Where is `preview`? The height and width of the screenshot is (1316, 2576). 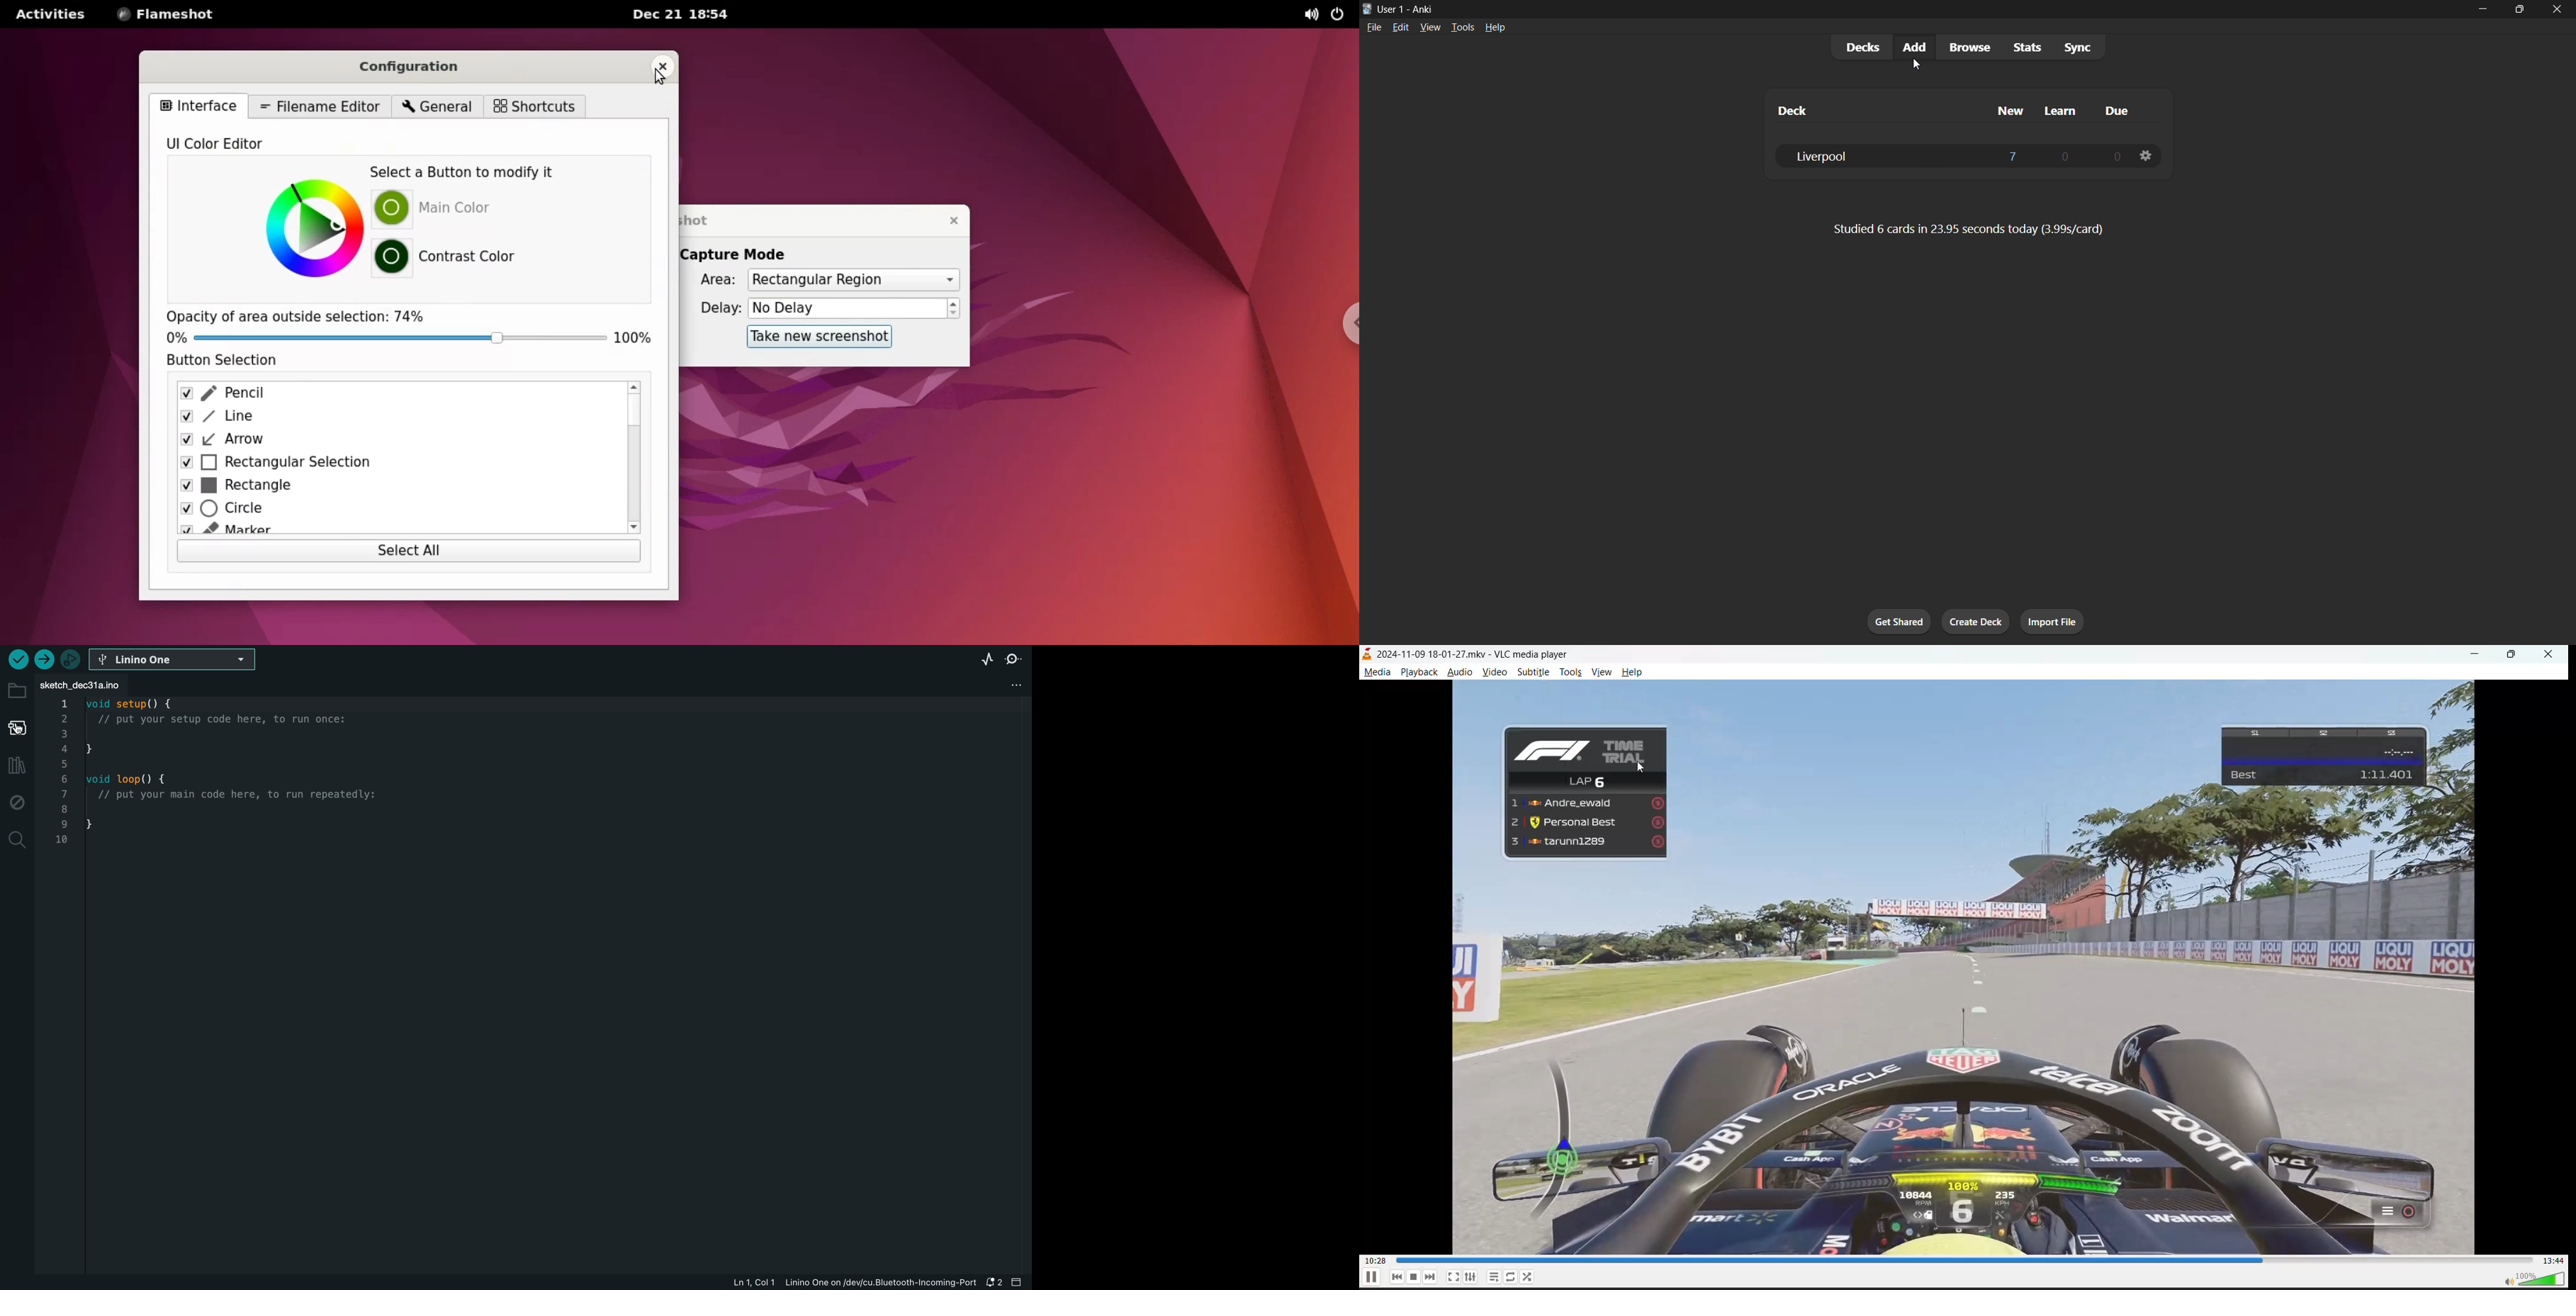 preview is located at coordinates (1474, 808).